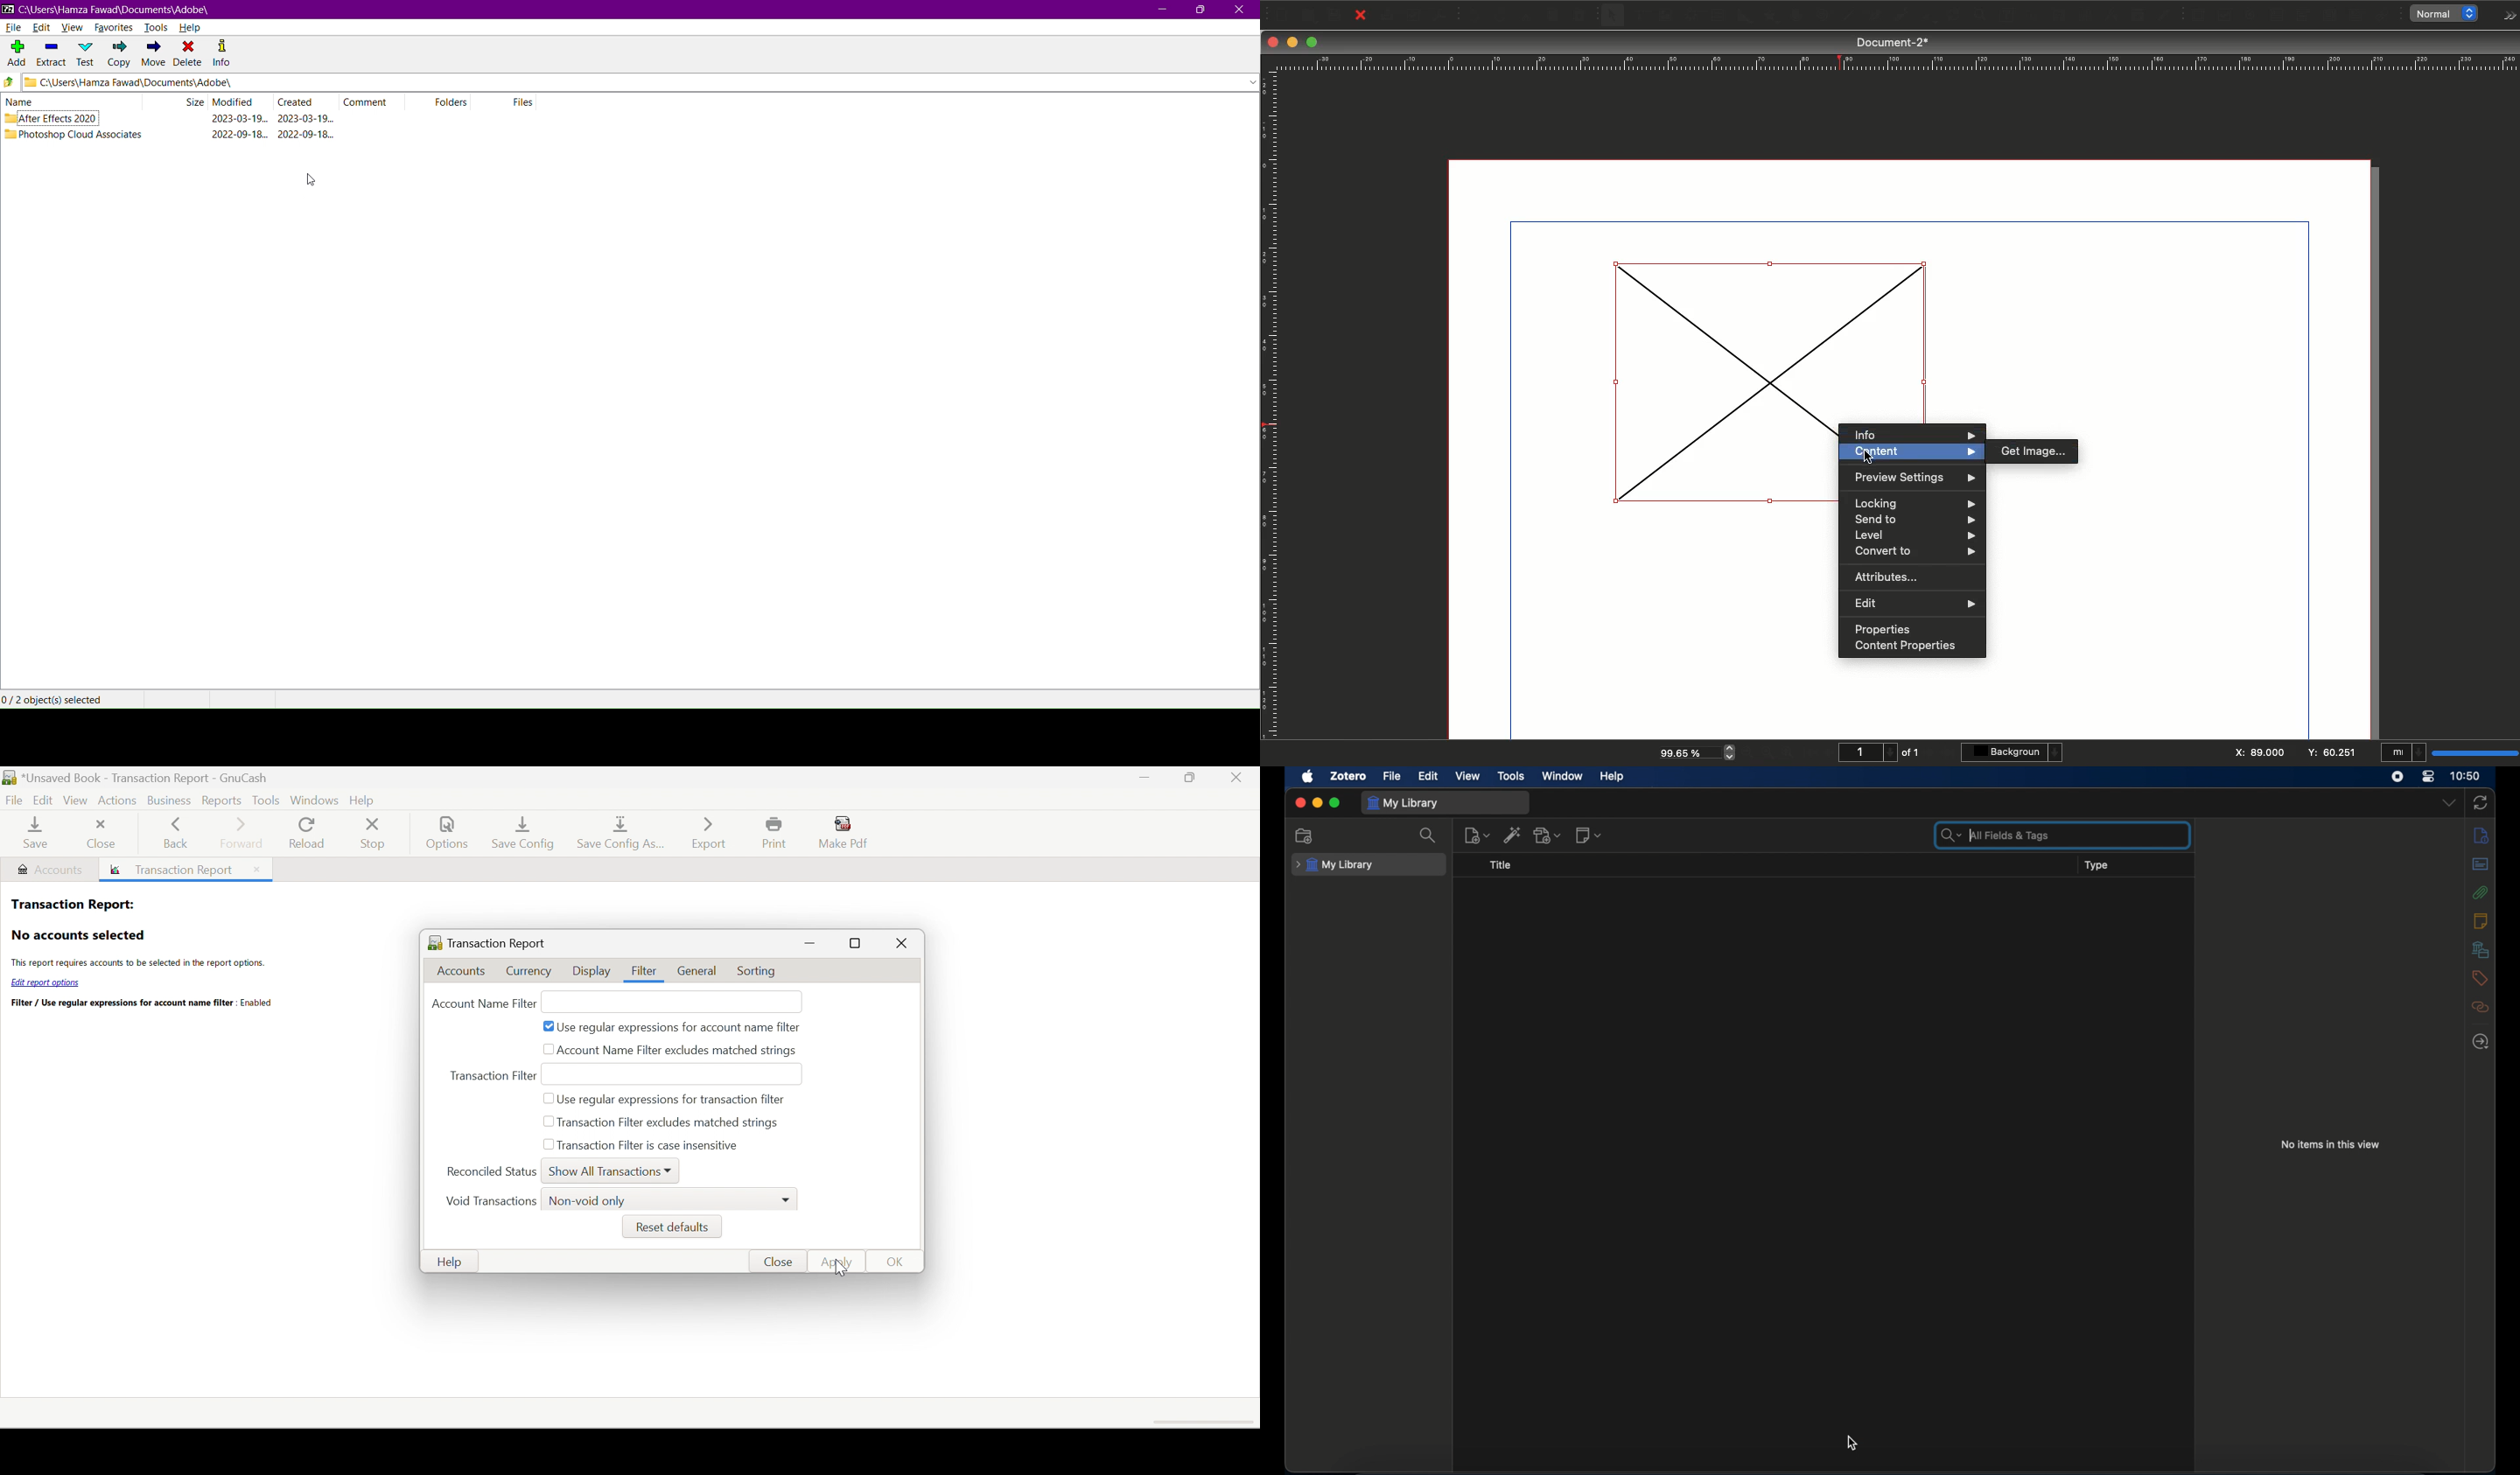 The height and width of the screenshot is (1484, 2520). I want to click on Text frame, so click(1639, 17).